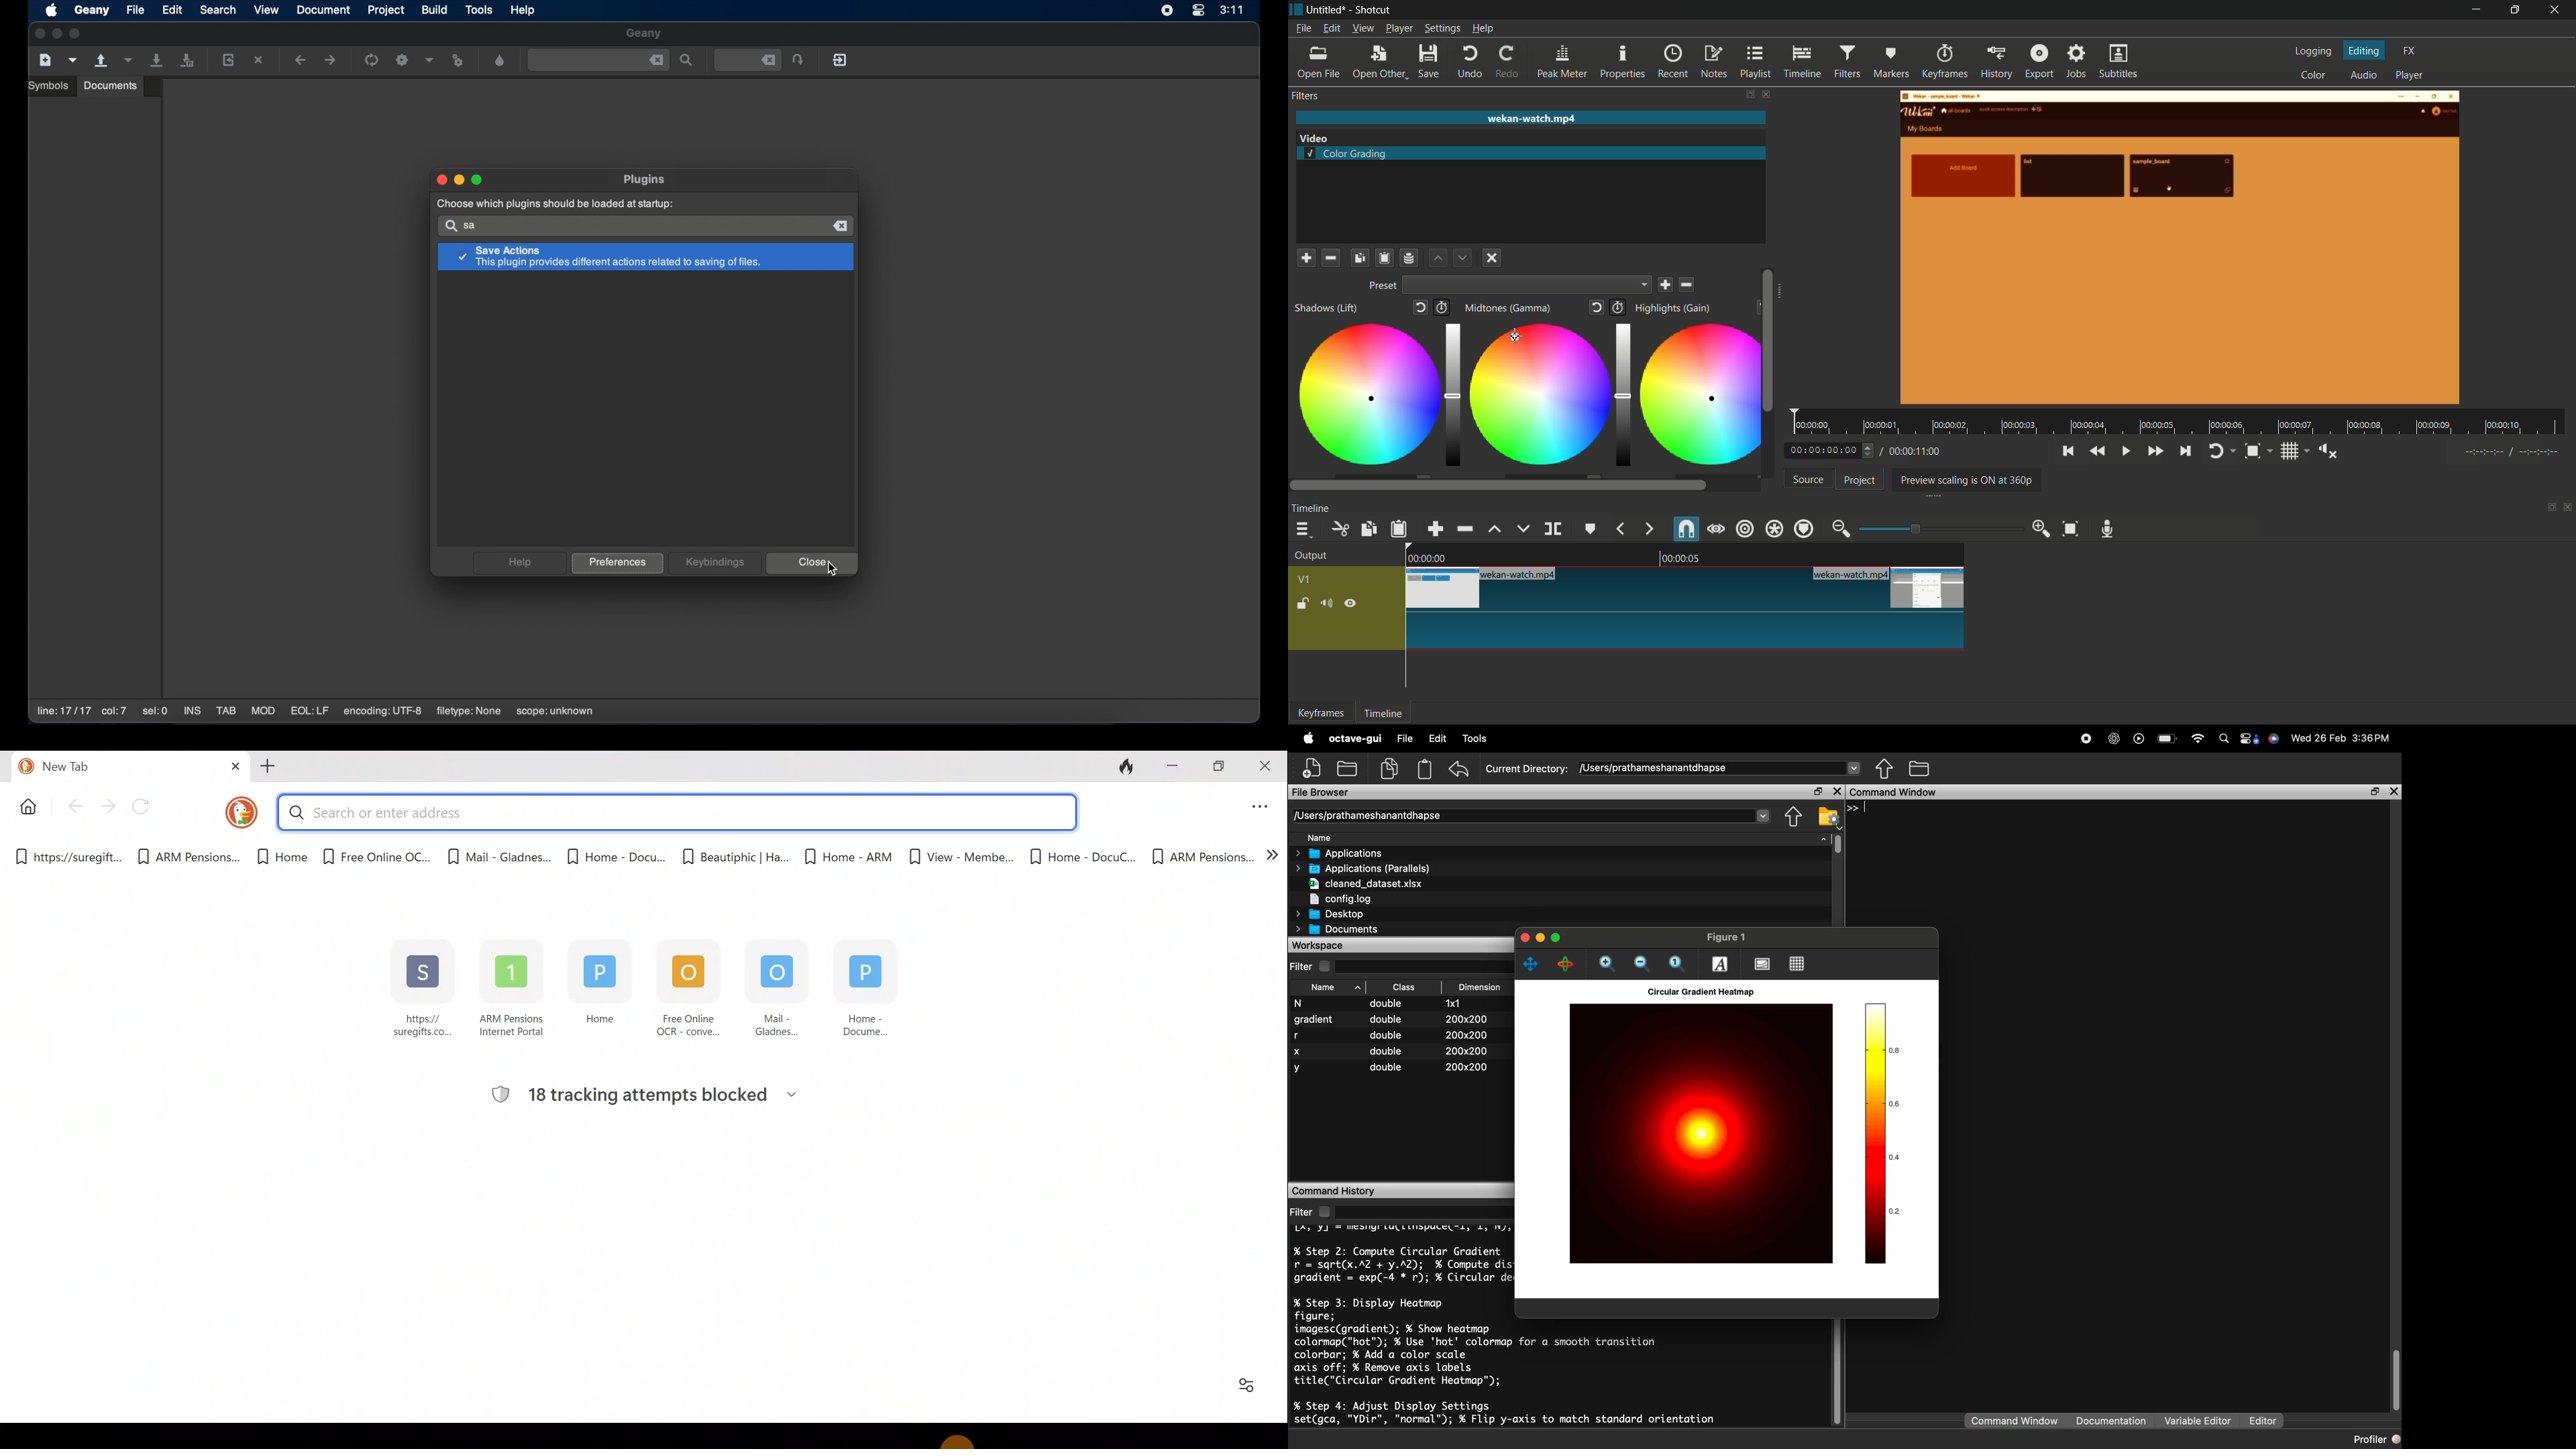  What do you see at coordinates (1305, 580) in the screenshot?
I see `v1` at bounding box center [1305, 580].